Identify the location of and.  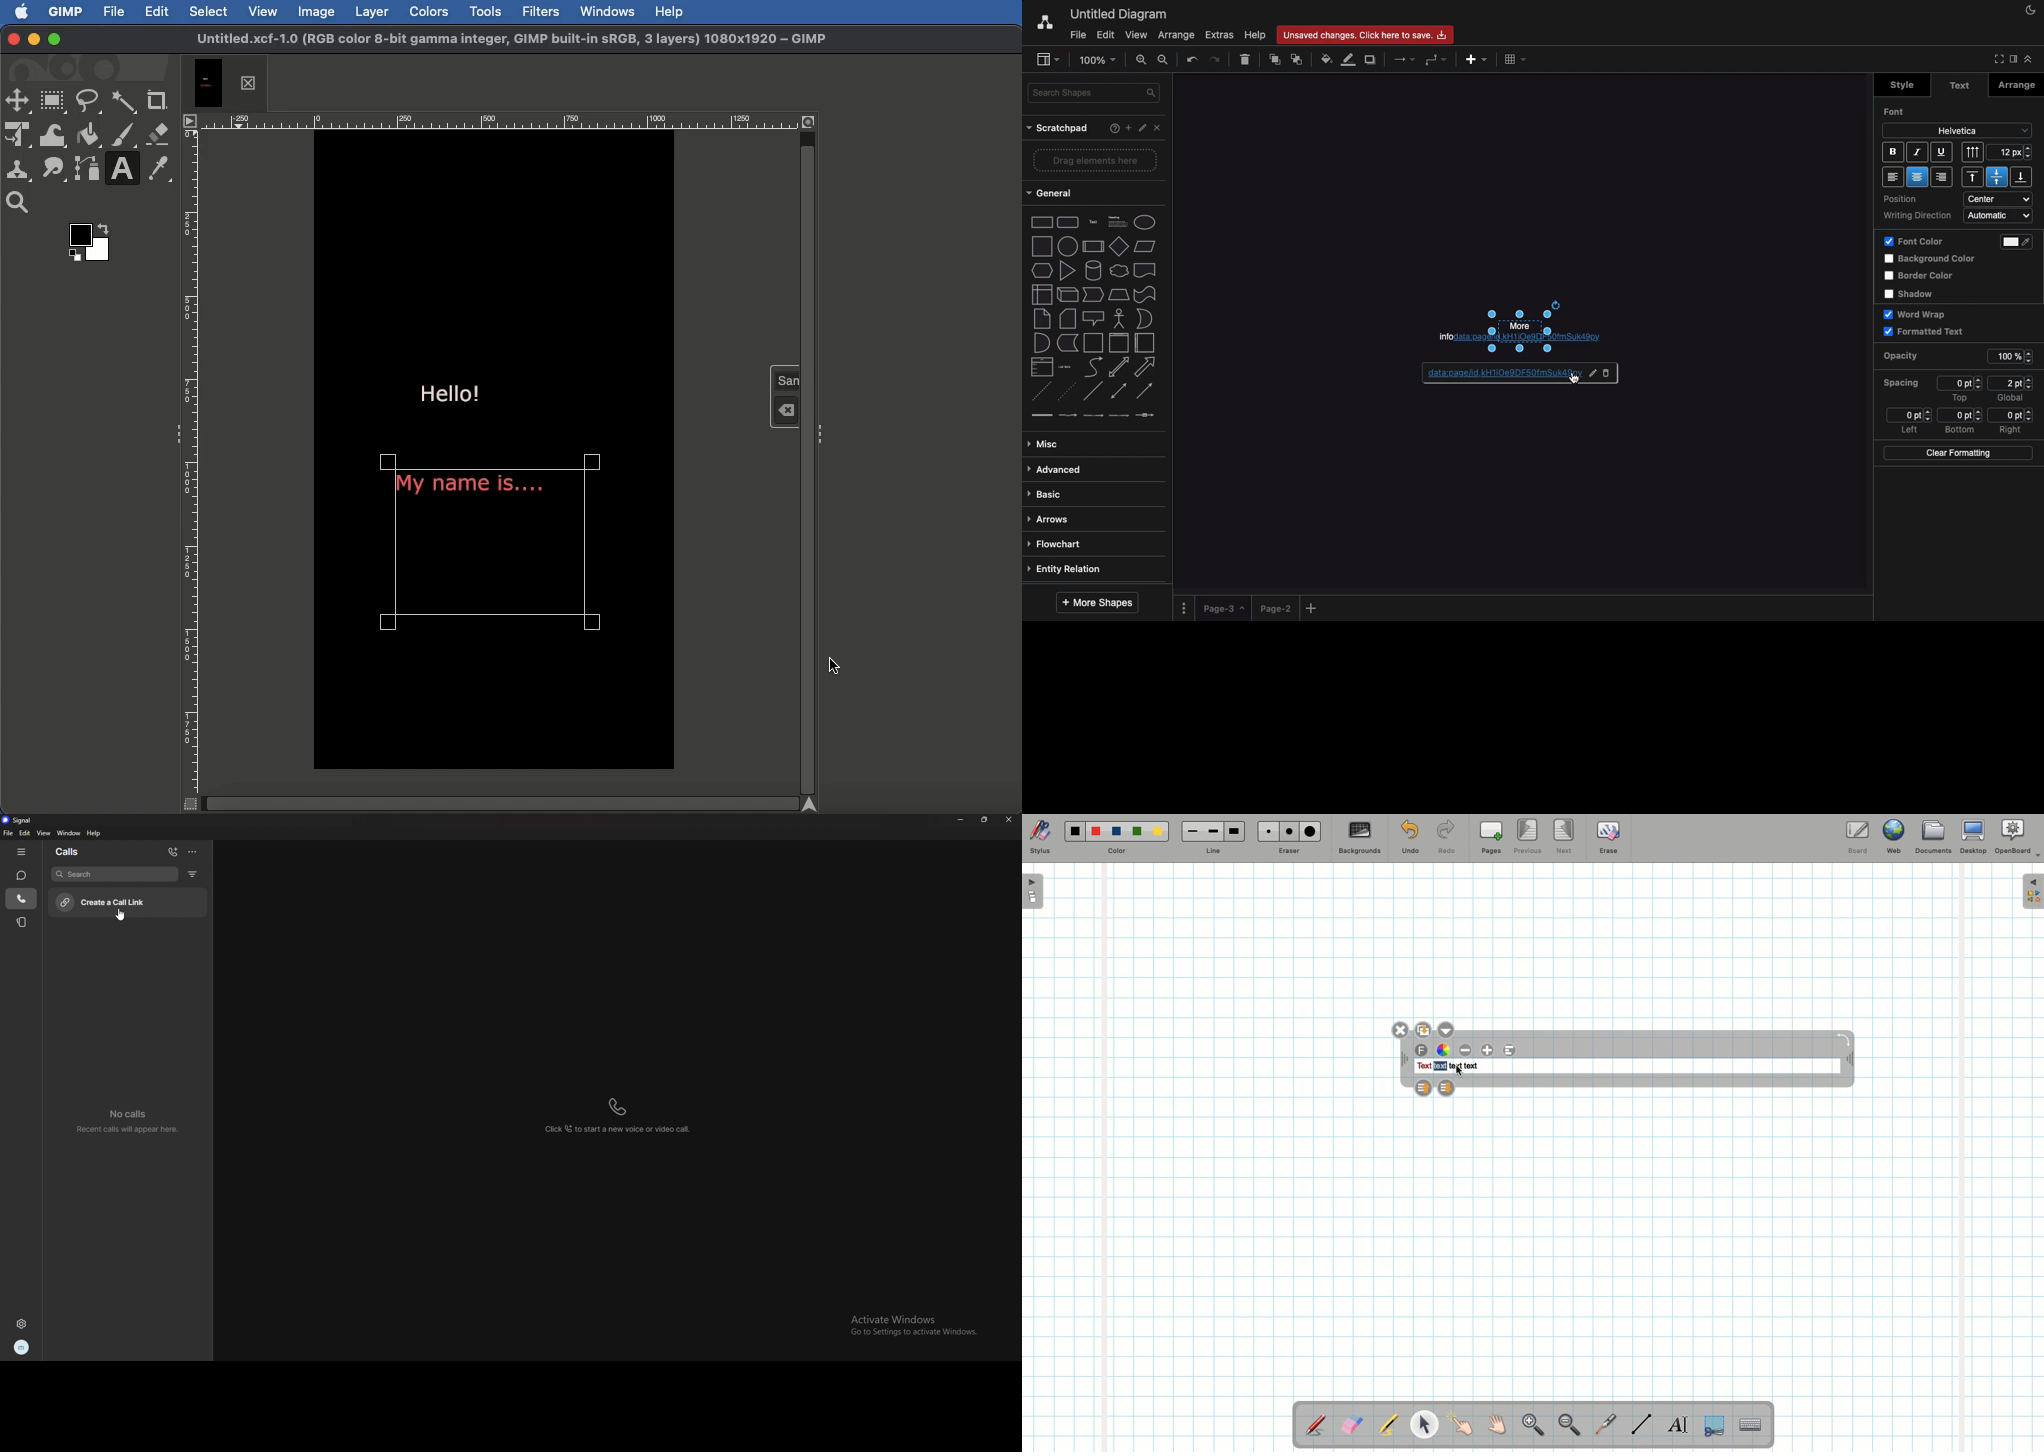
(1043, 344).